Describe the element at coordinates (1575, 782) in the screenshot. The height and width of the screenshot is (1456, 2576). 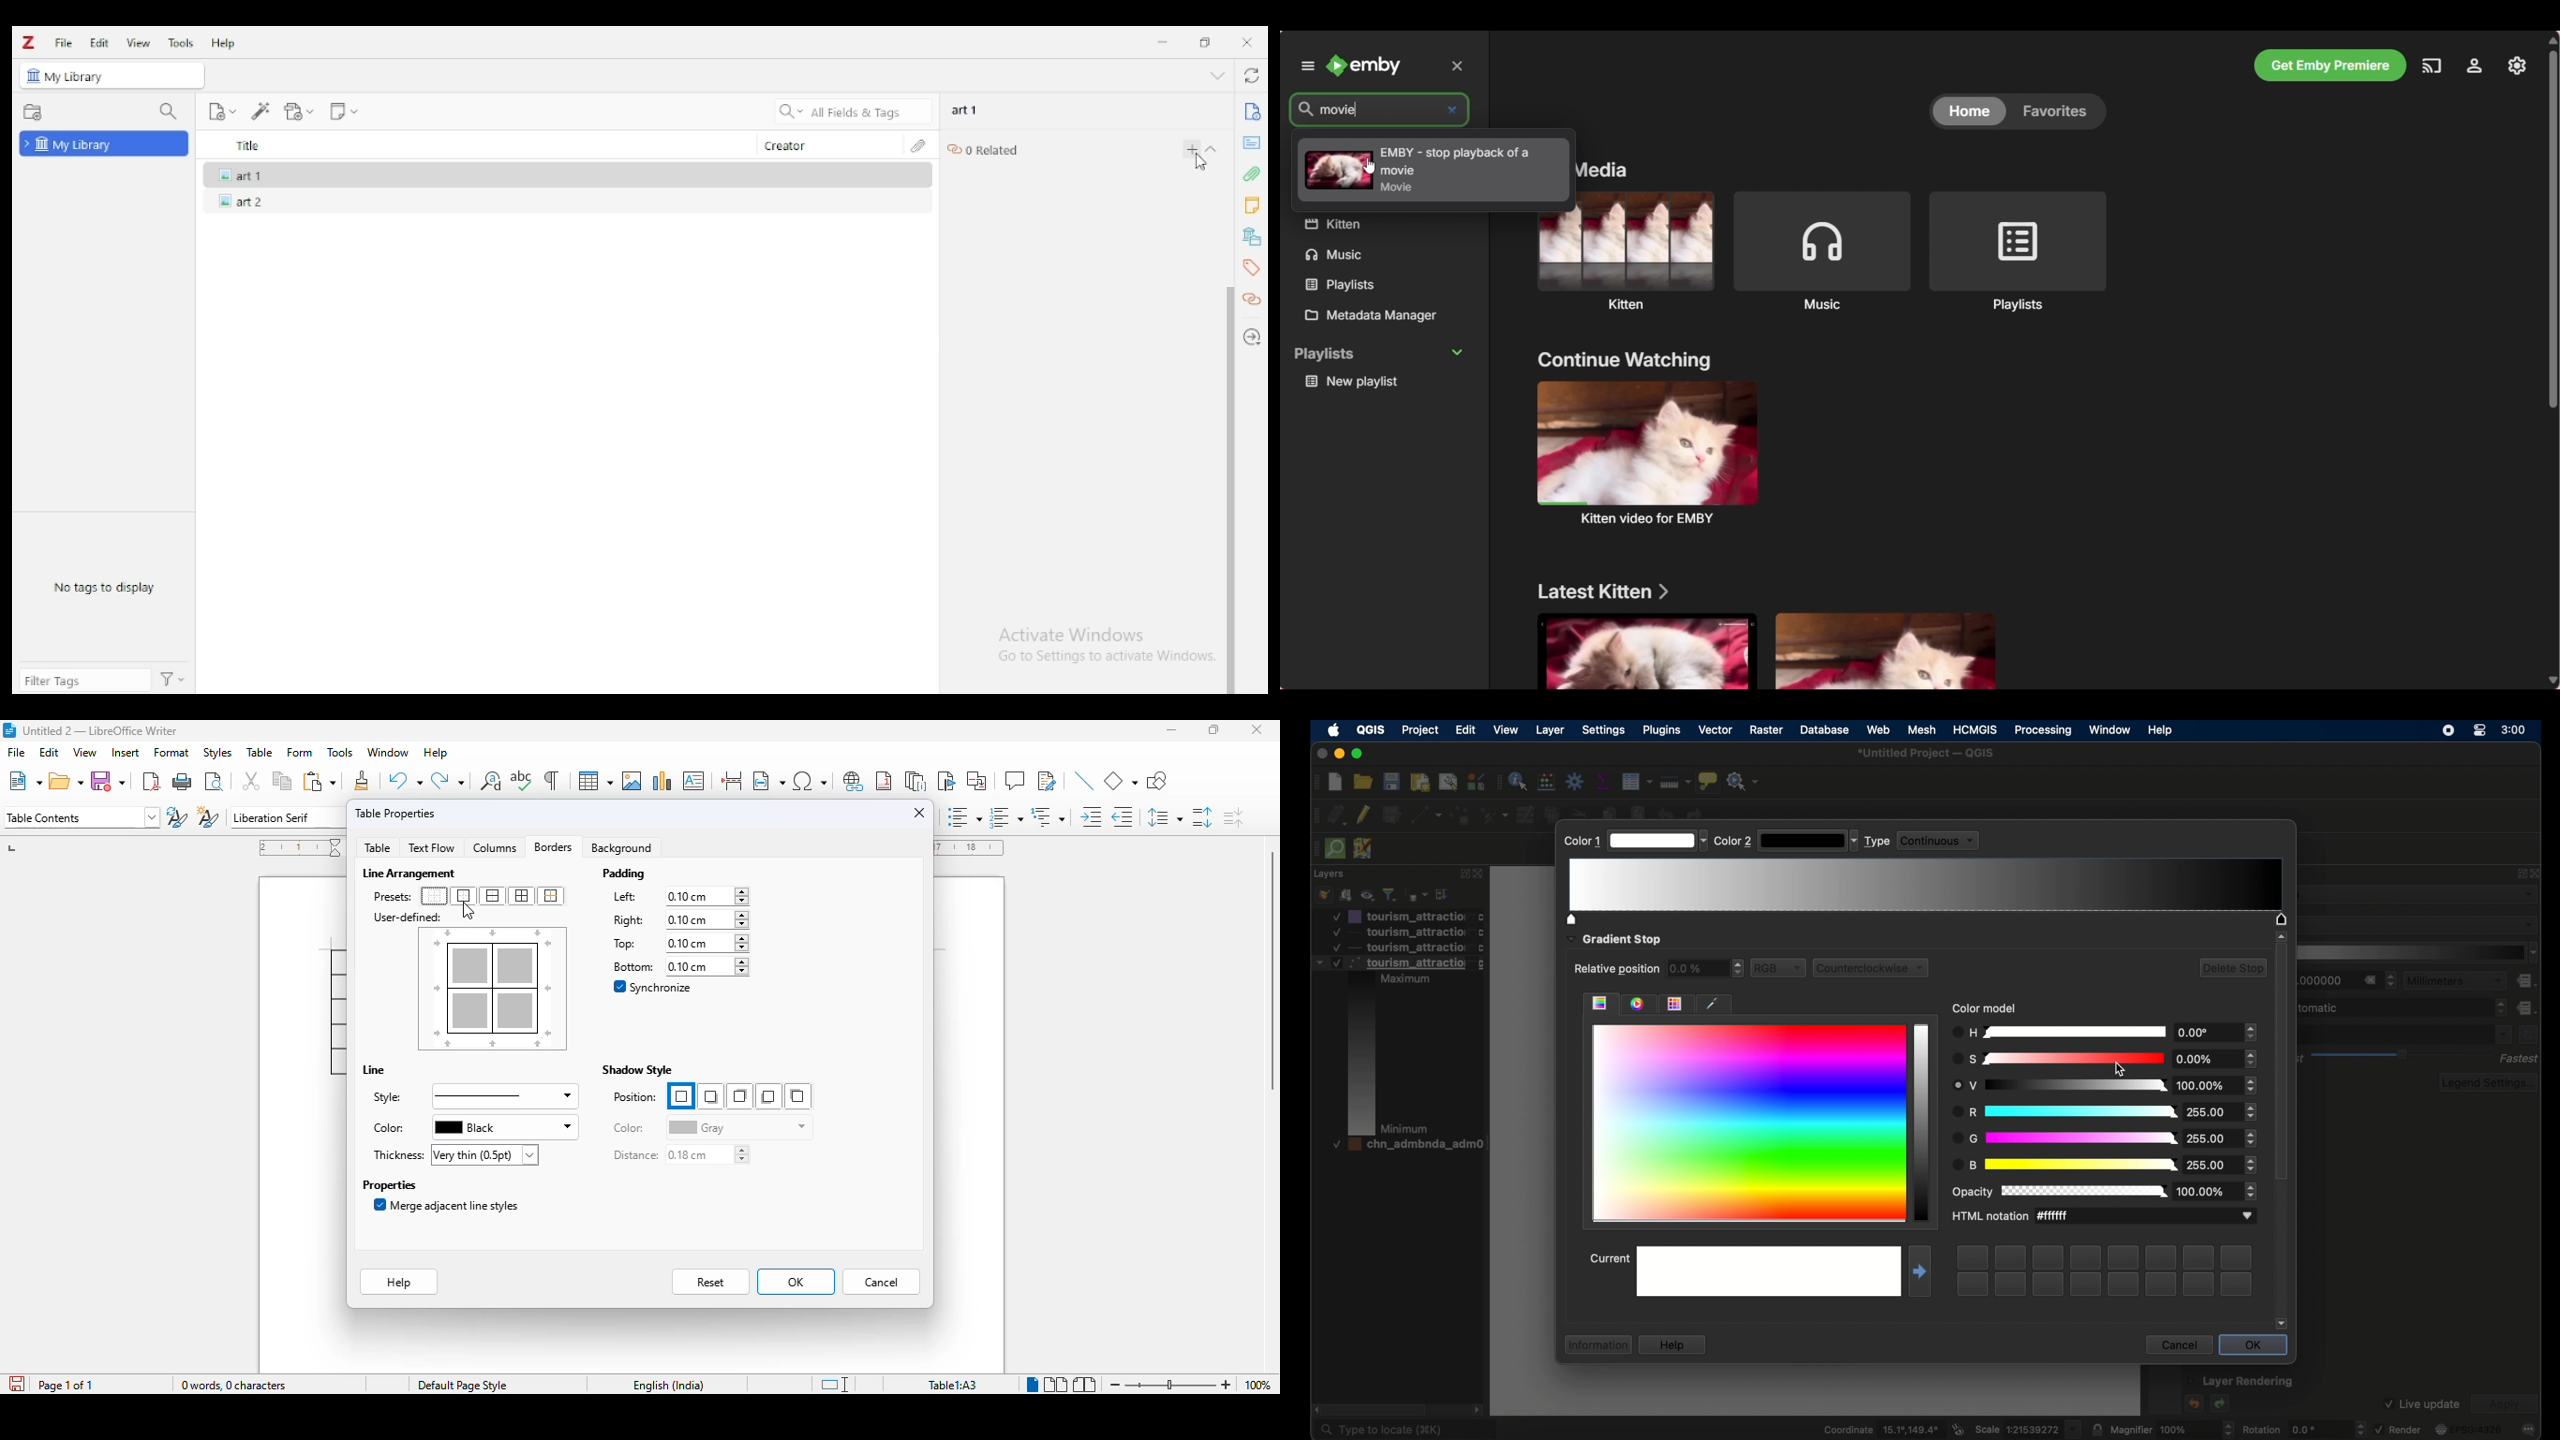
I see `toolbox` at that location.